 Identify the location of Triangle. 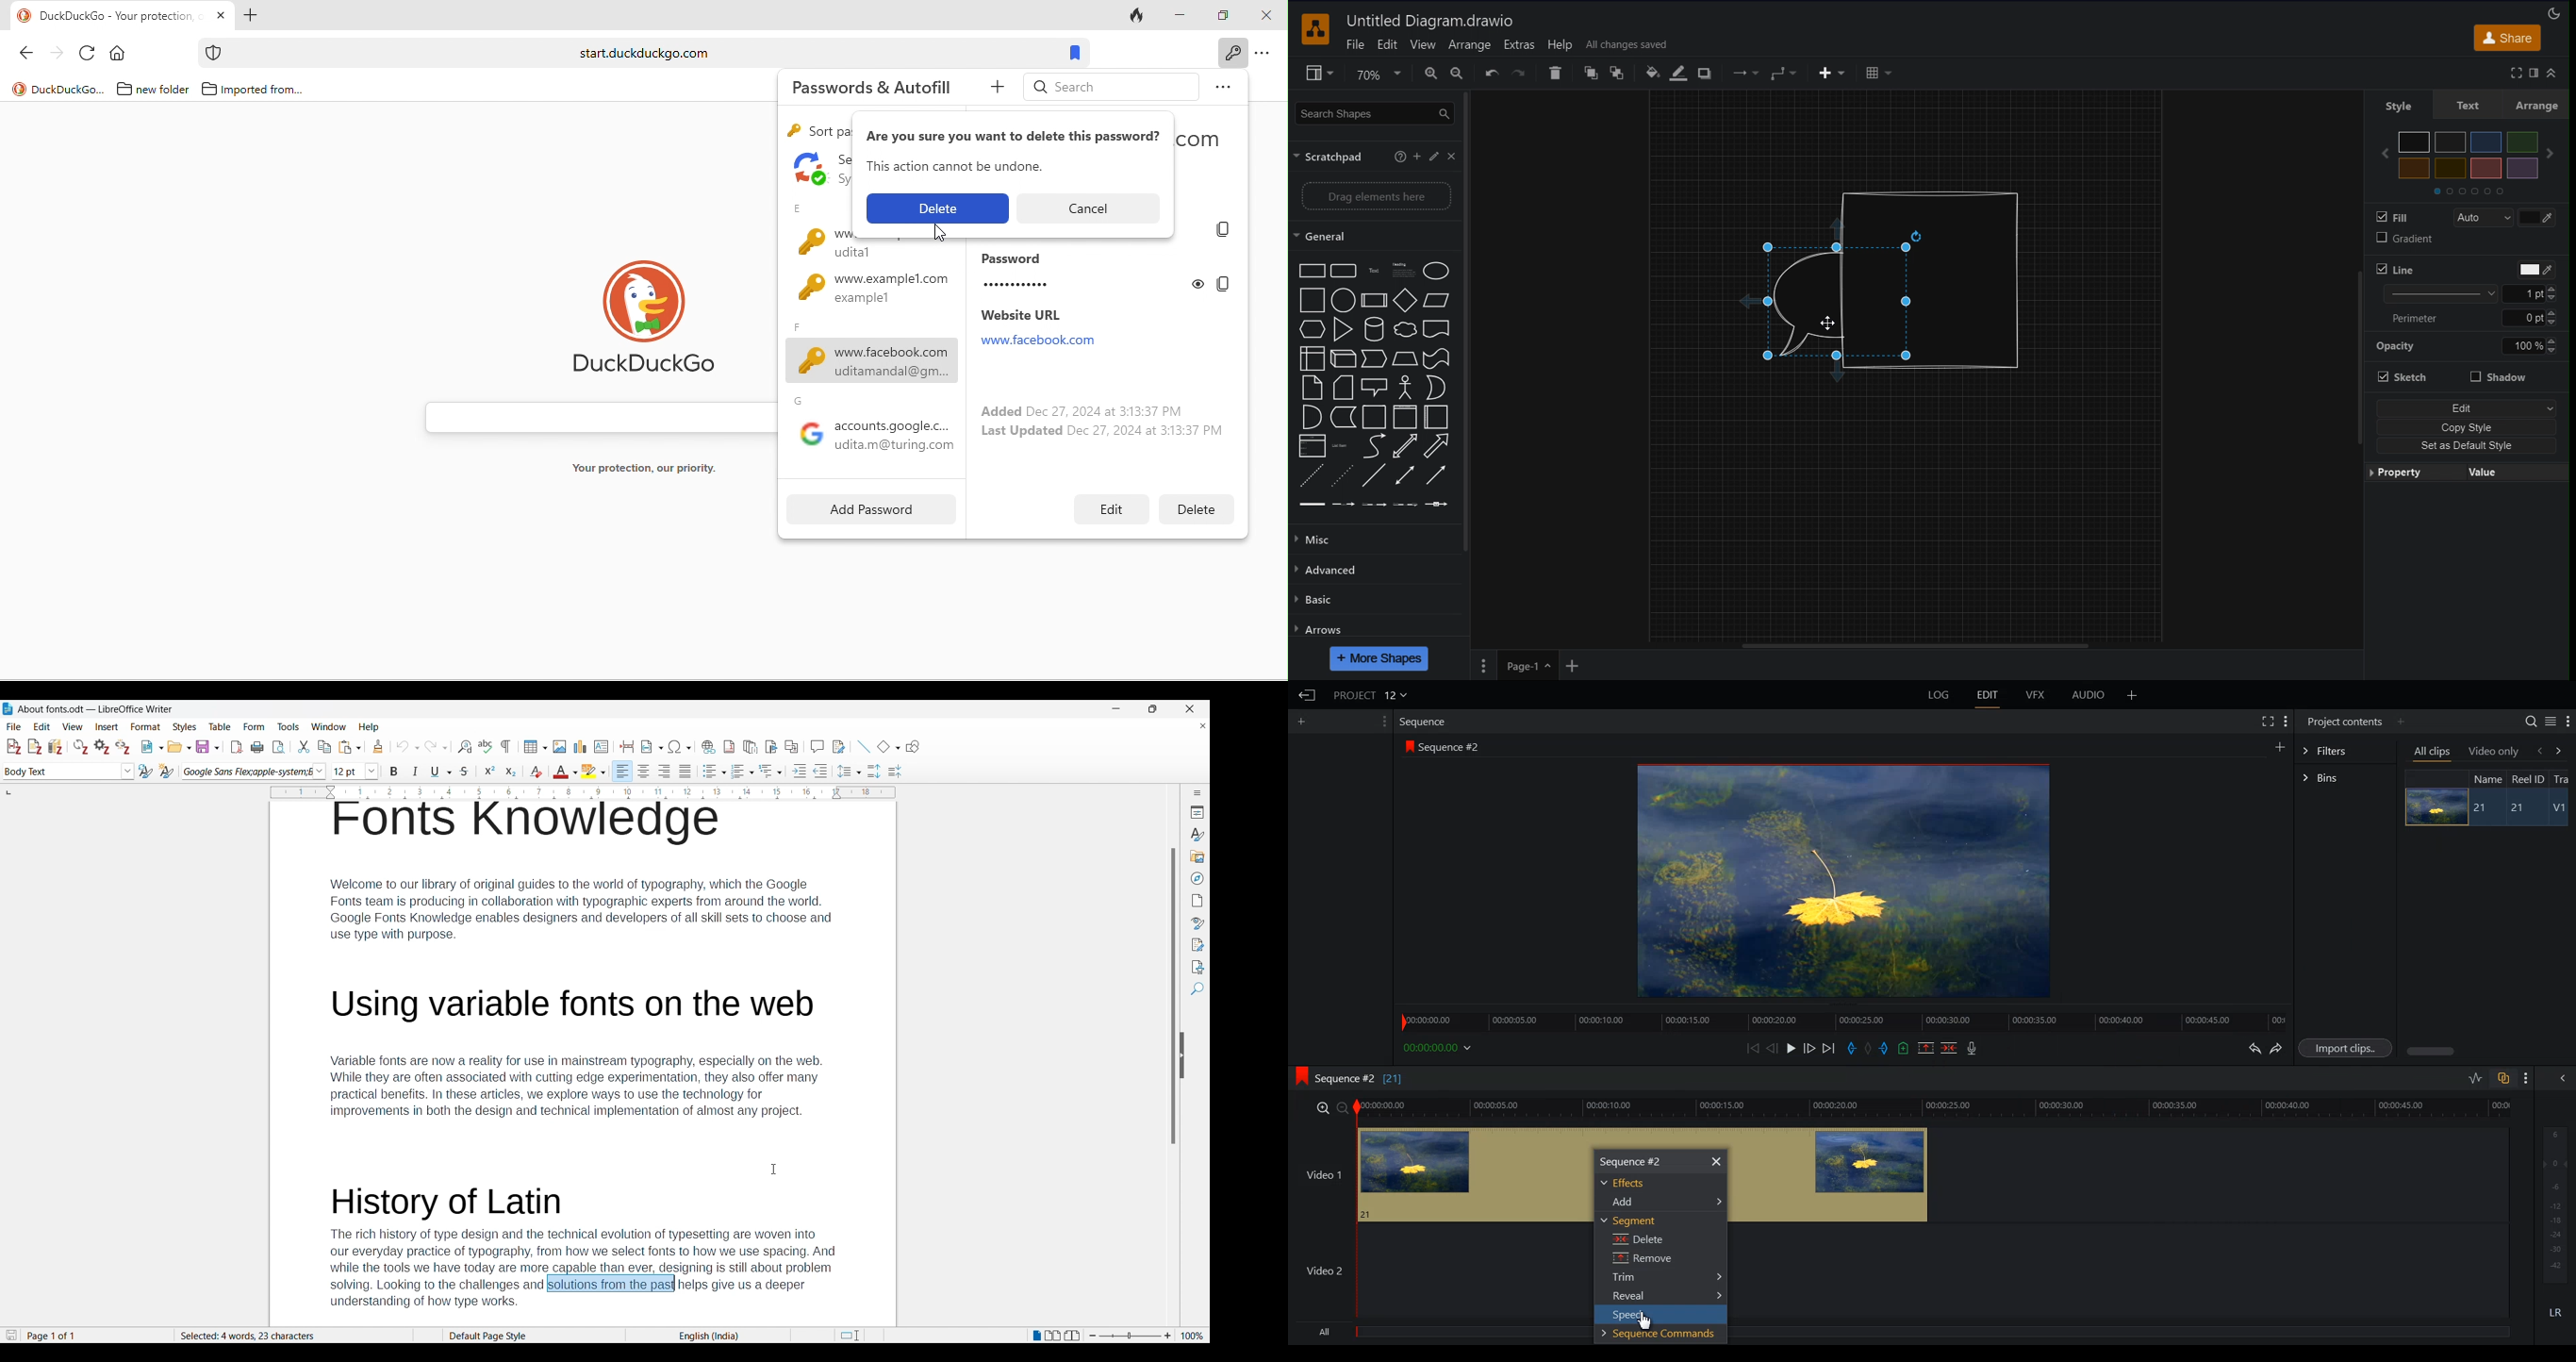
(1342, 329).